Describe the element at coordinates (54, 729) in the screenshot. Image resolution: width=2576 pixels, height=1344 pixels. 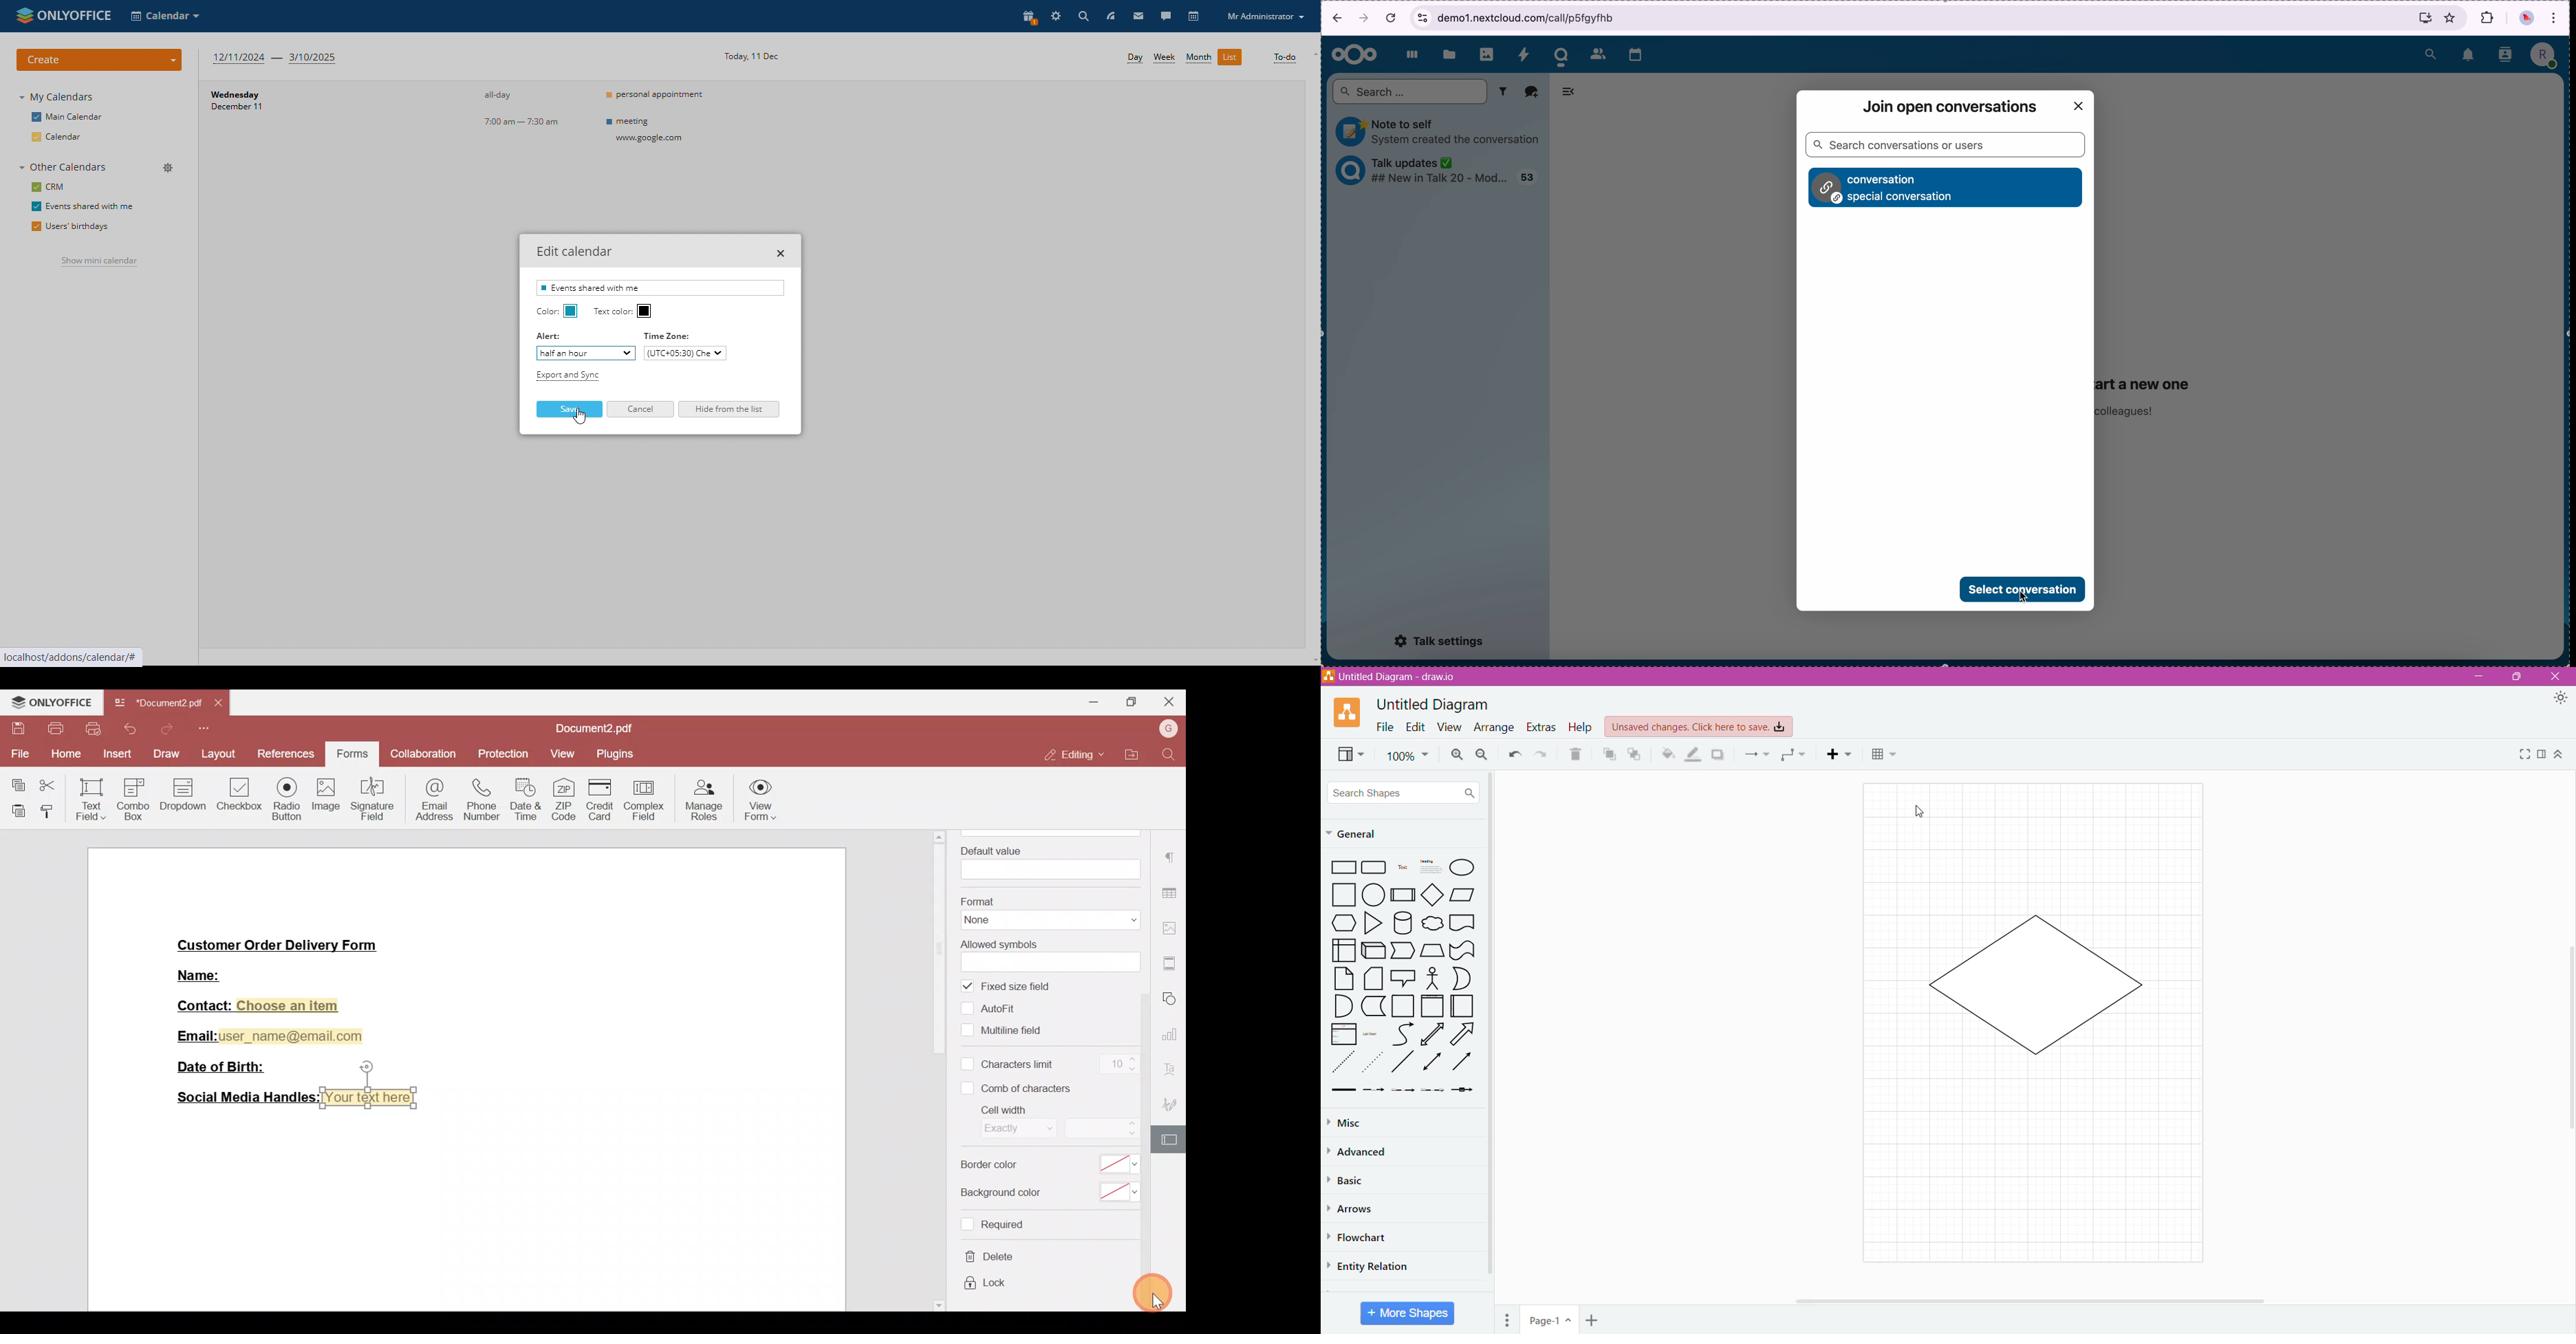
I see `Print file` at that location.